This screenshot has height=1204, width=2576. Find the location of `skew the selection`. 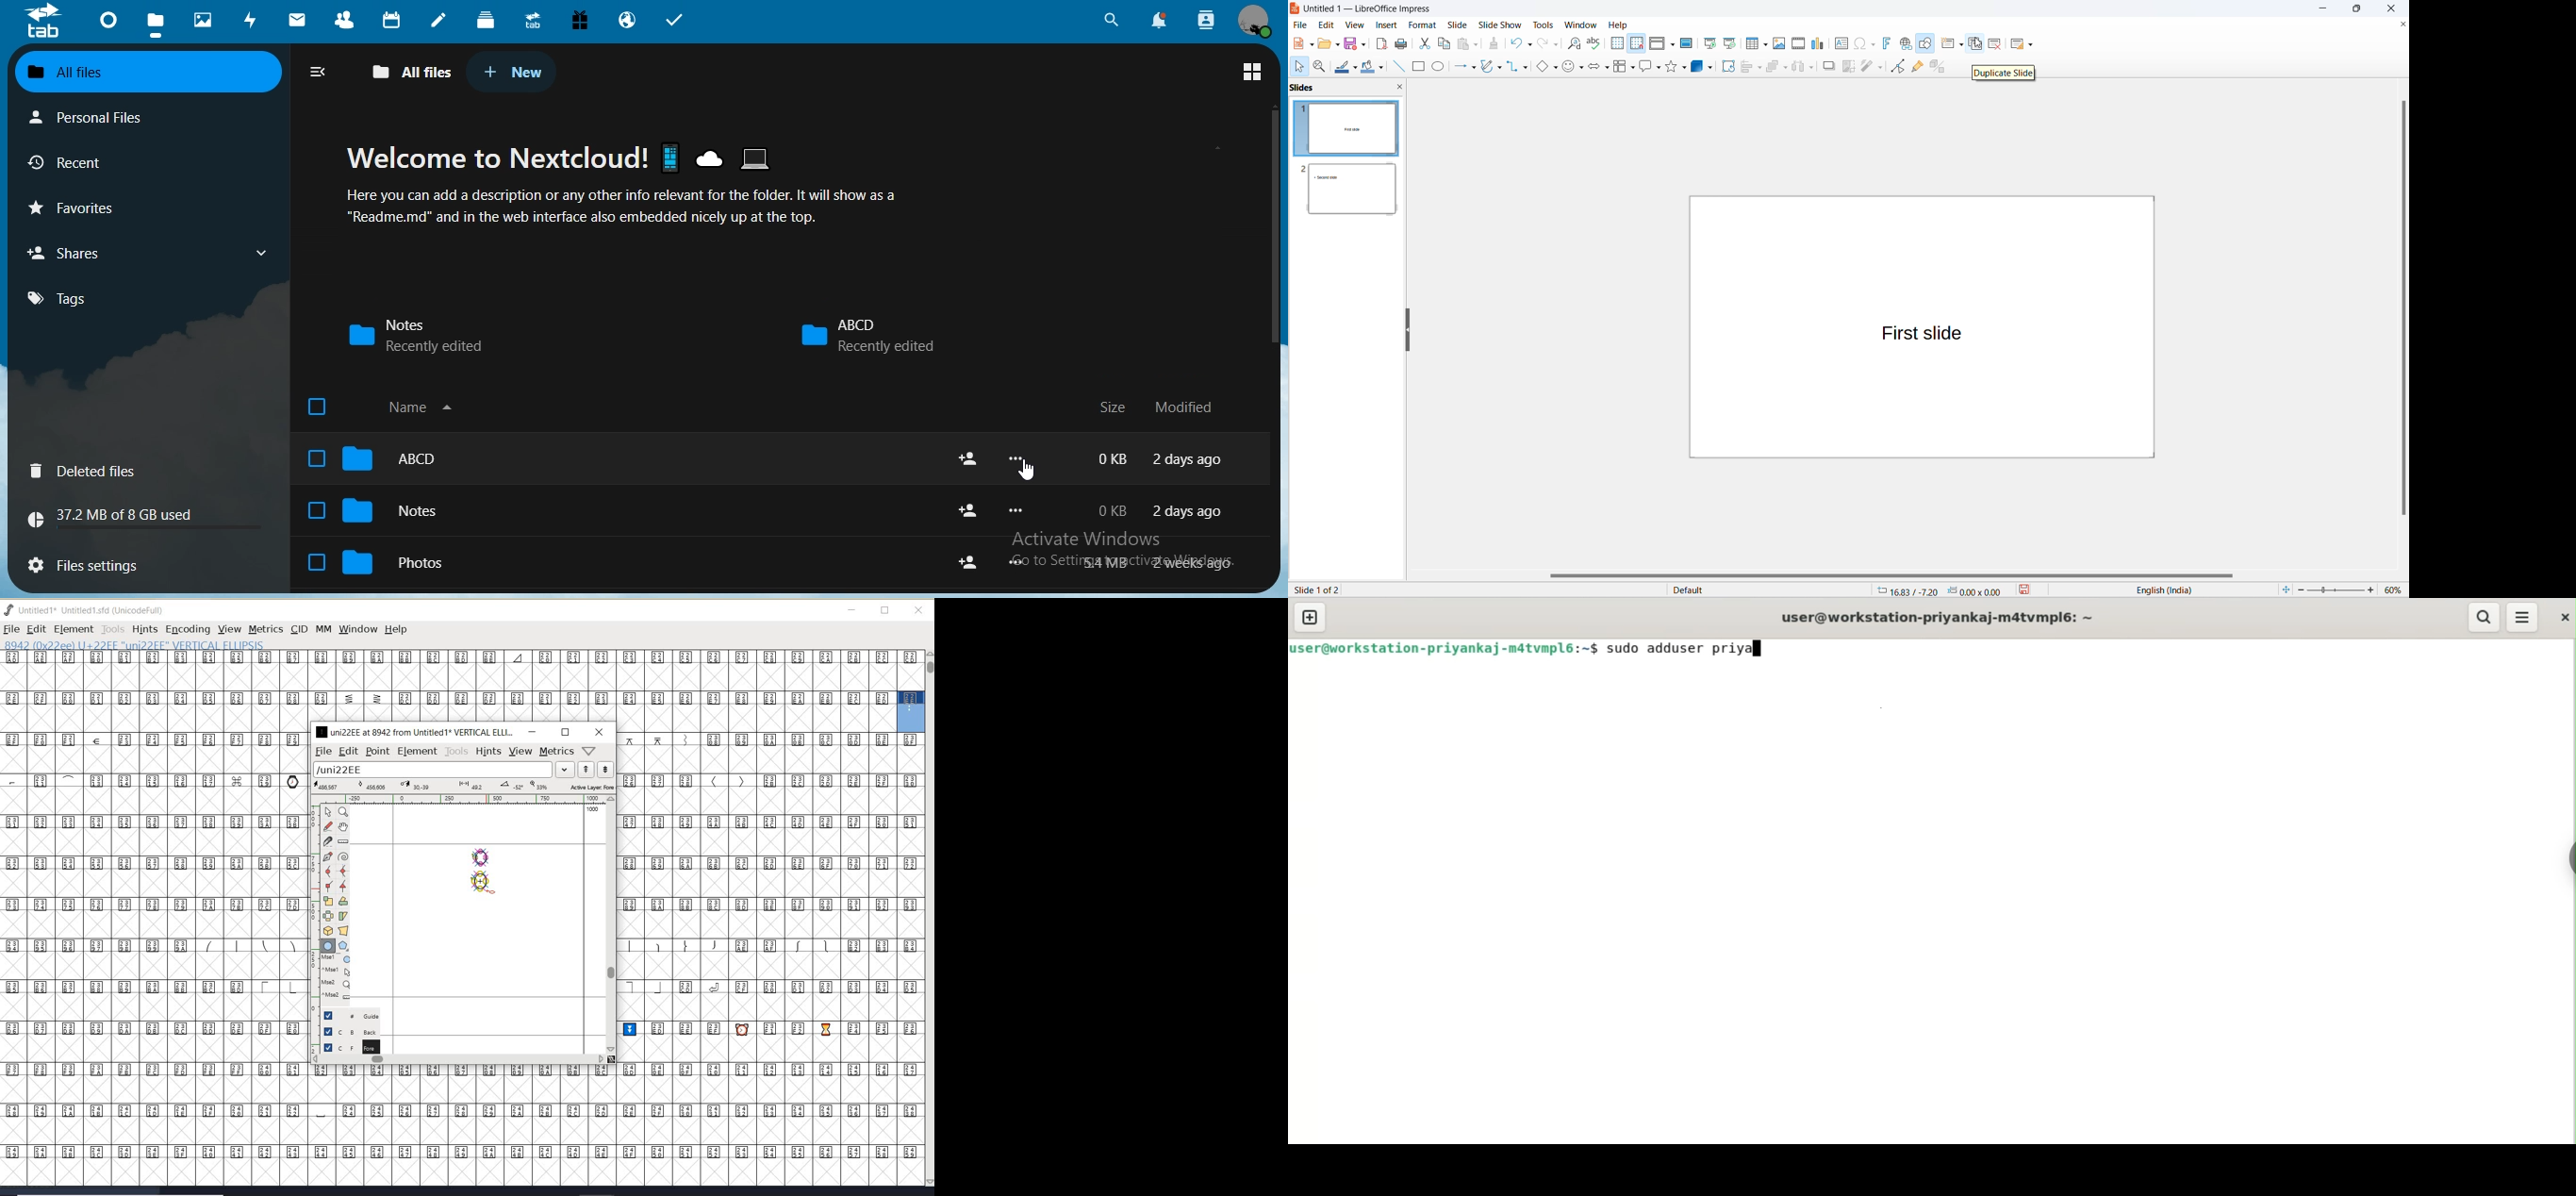

skew the selection is located at coordinates (342, 916).